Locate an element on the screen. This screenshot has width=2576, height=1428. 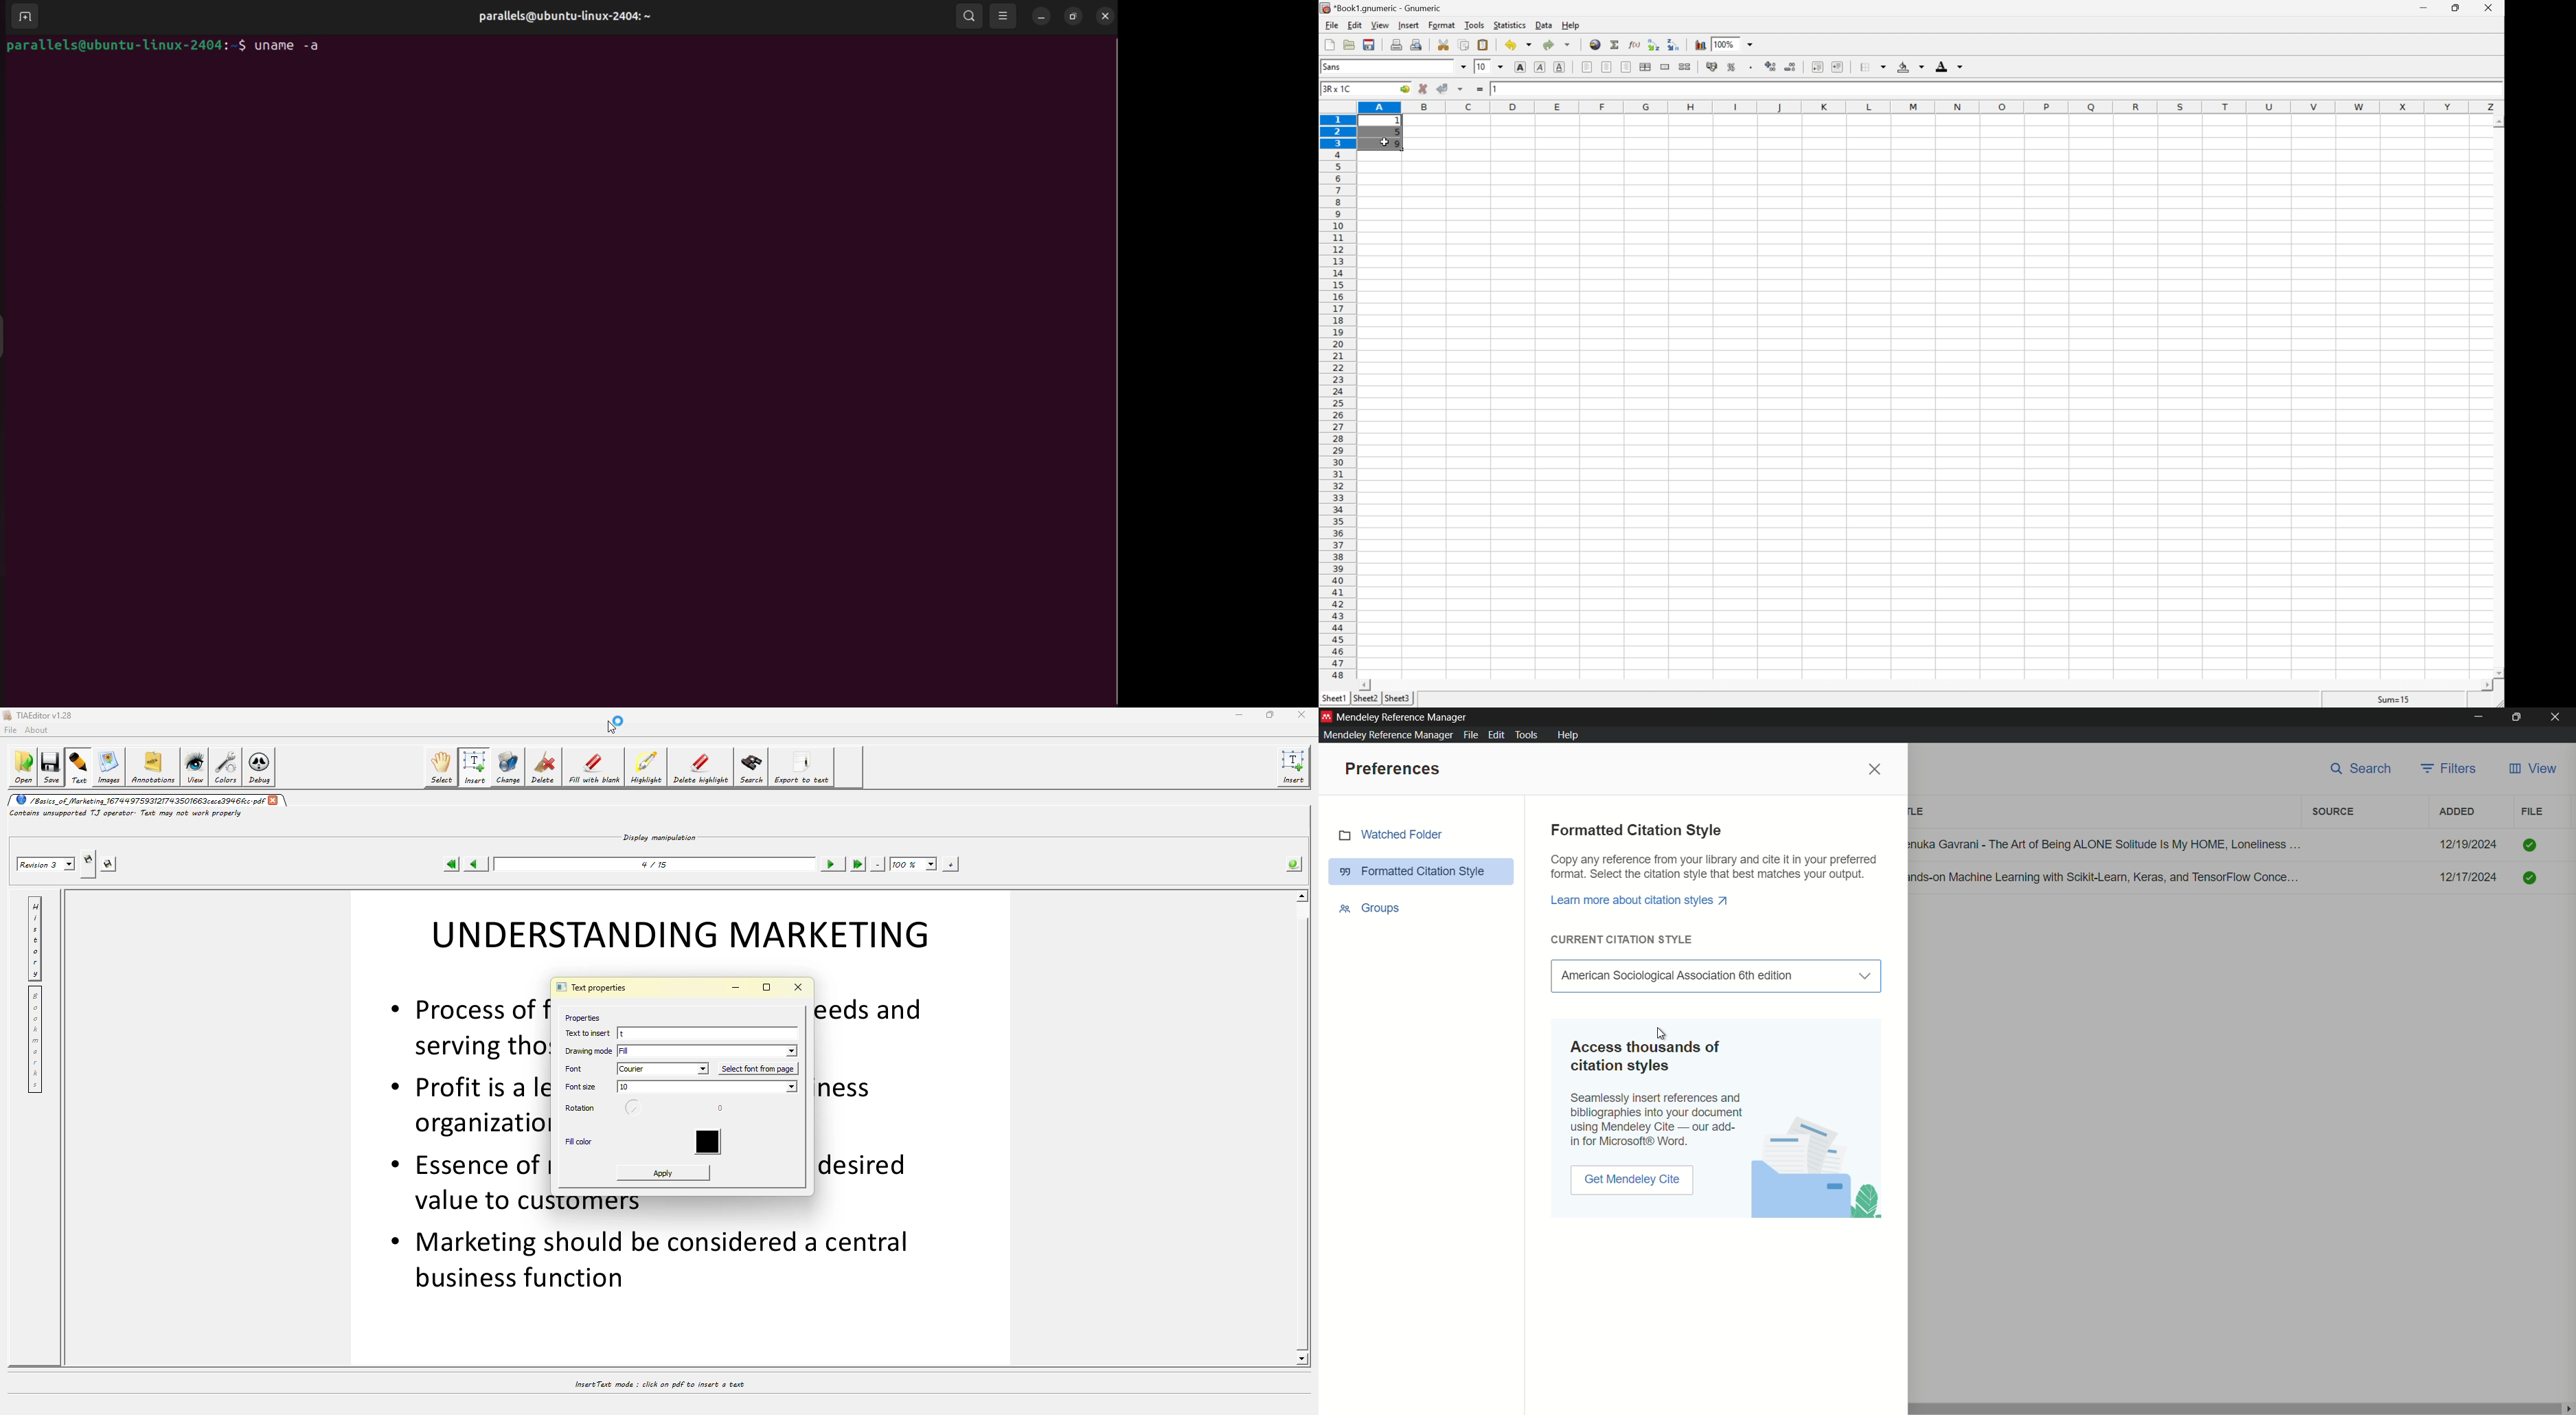
cancel changes is located at coordinates (1423, 89).